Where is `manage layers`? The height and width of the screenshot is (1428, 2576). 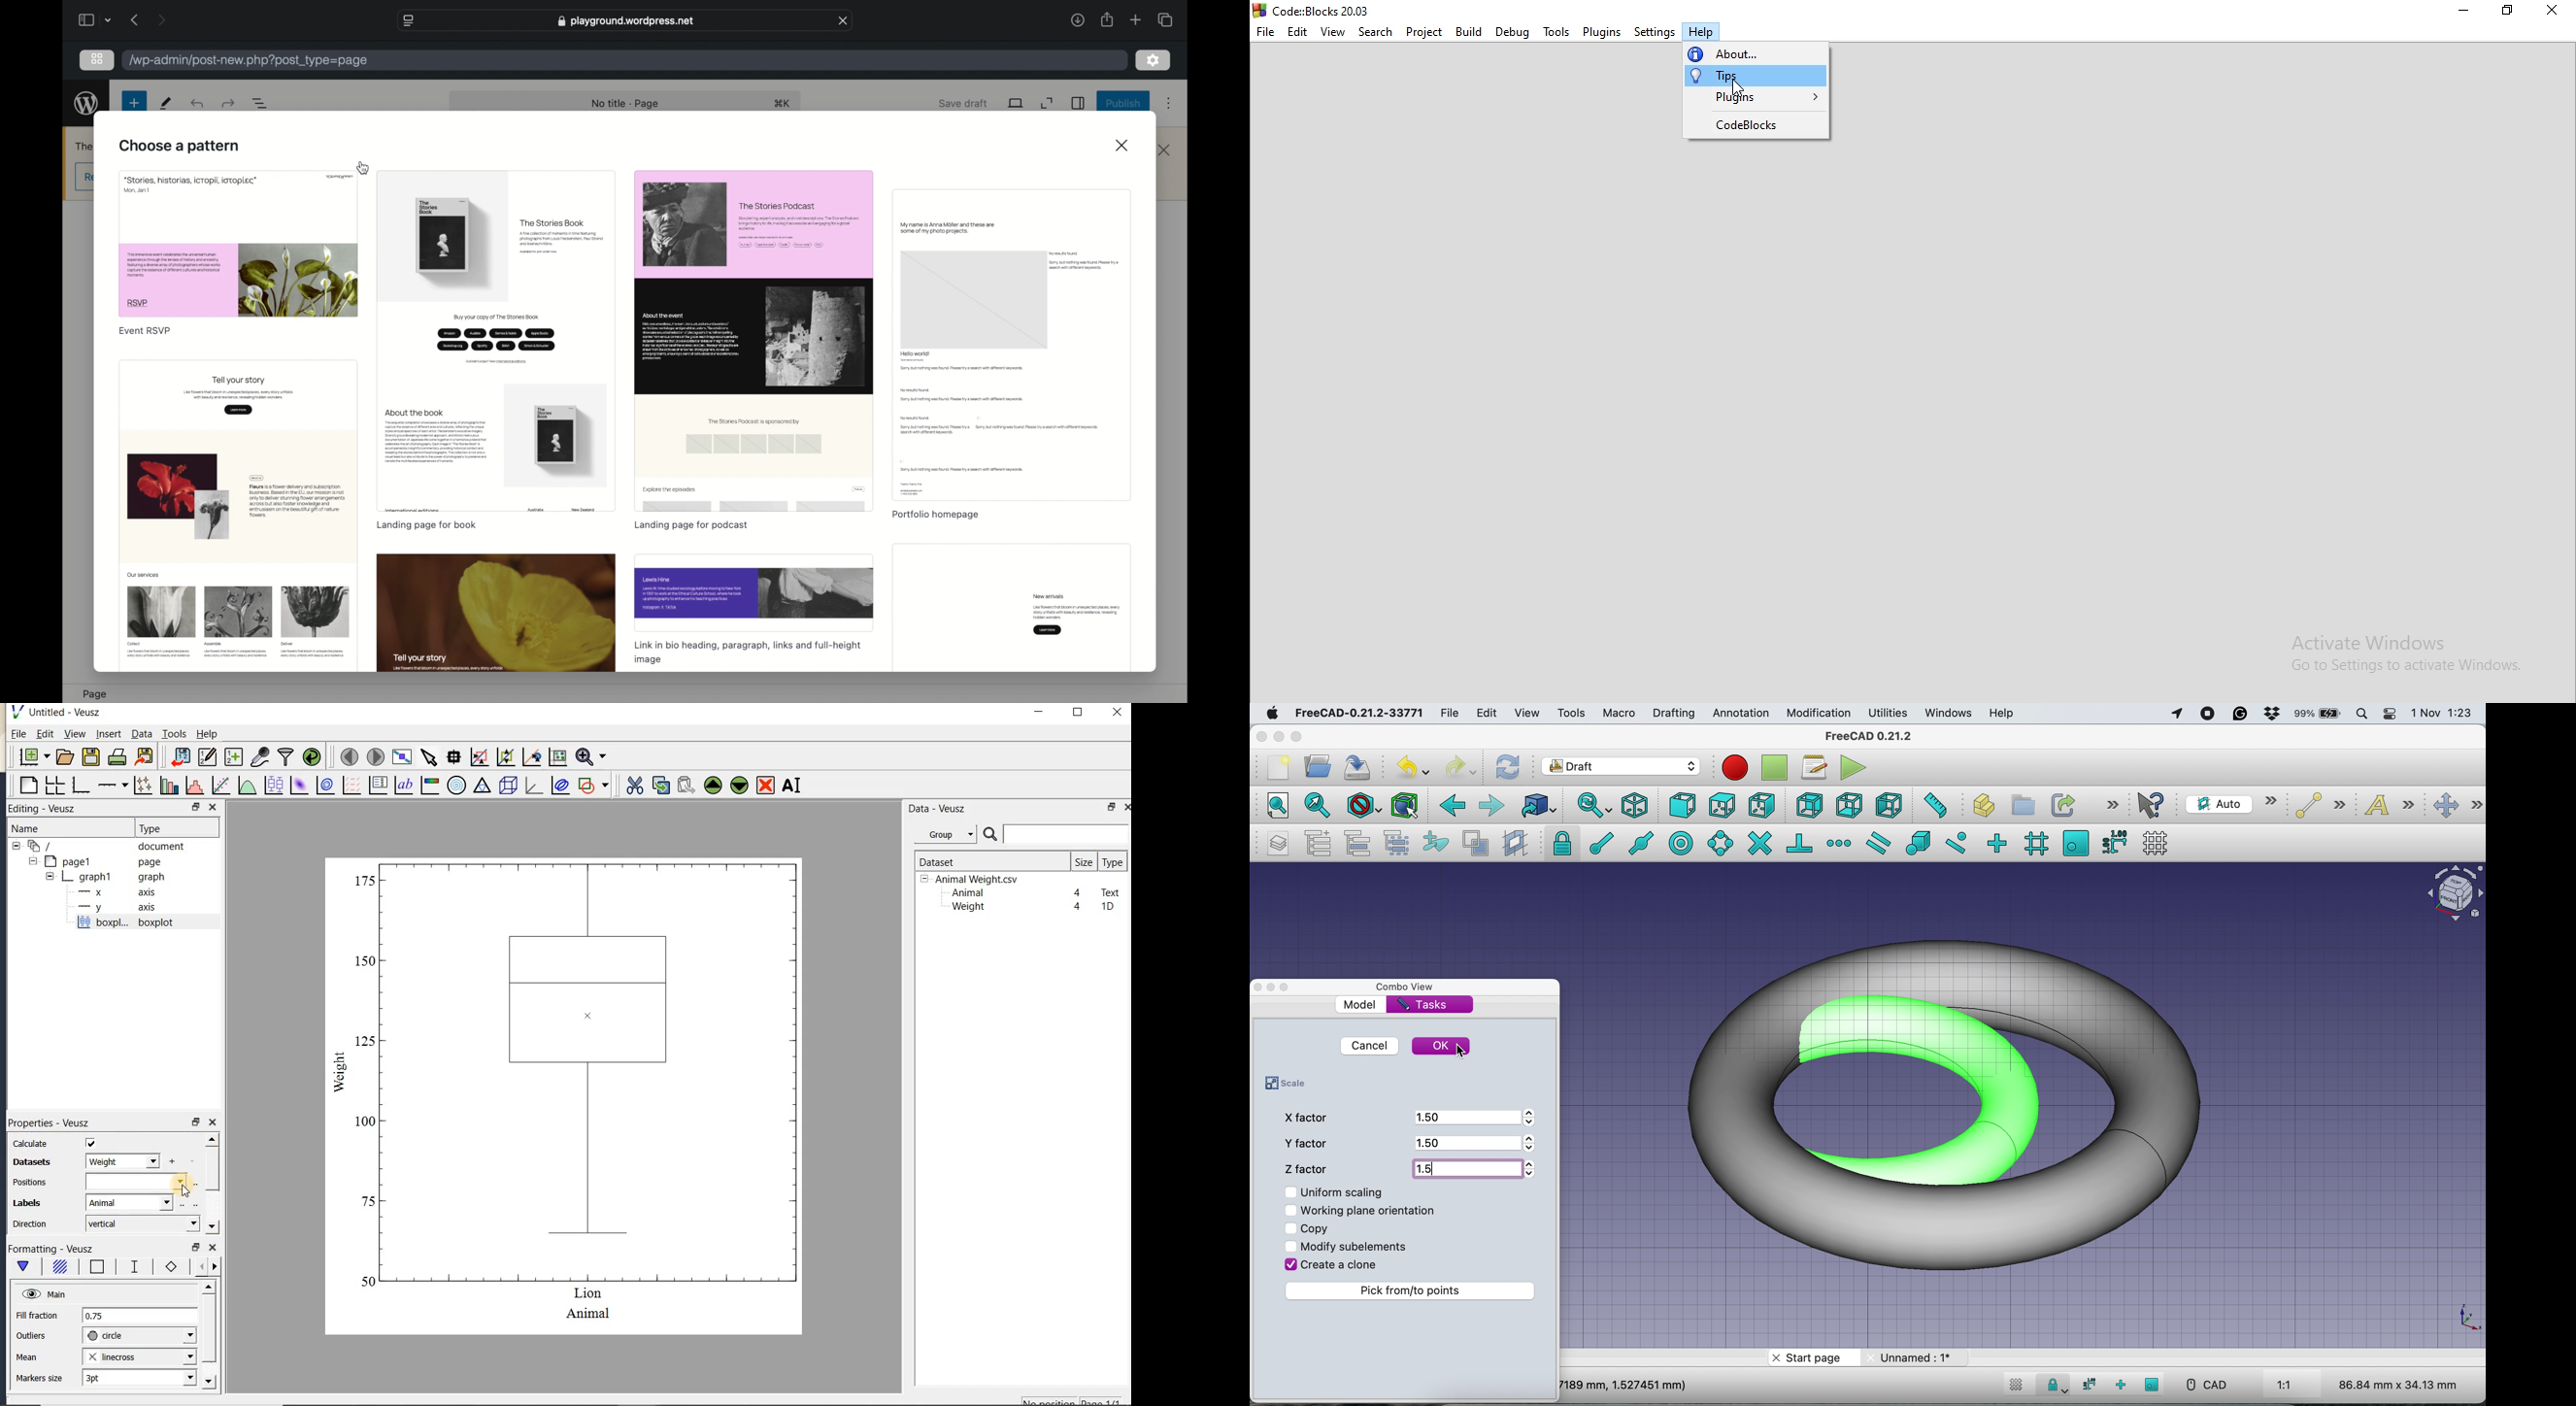
manage layers is located at coordinates (1280, 843).